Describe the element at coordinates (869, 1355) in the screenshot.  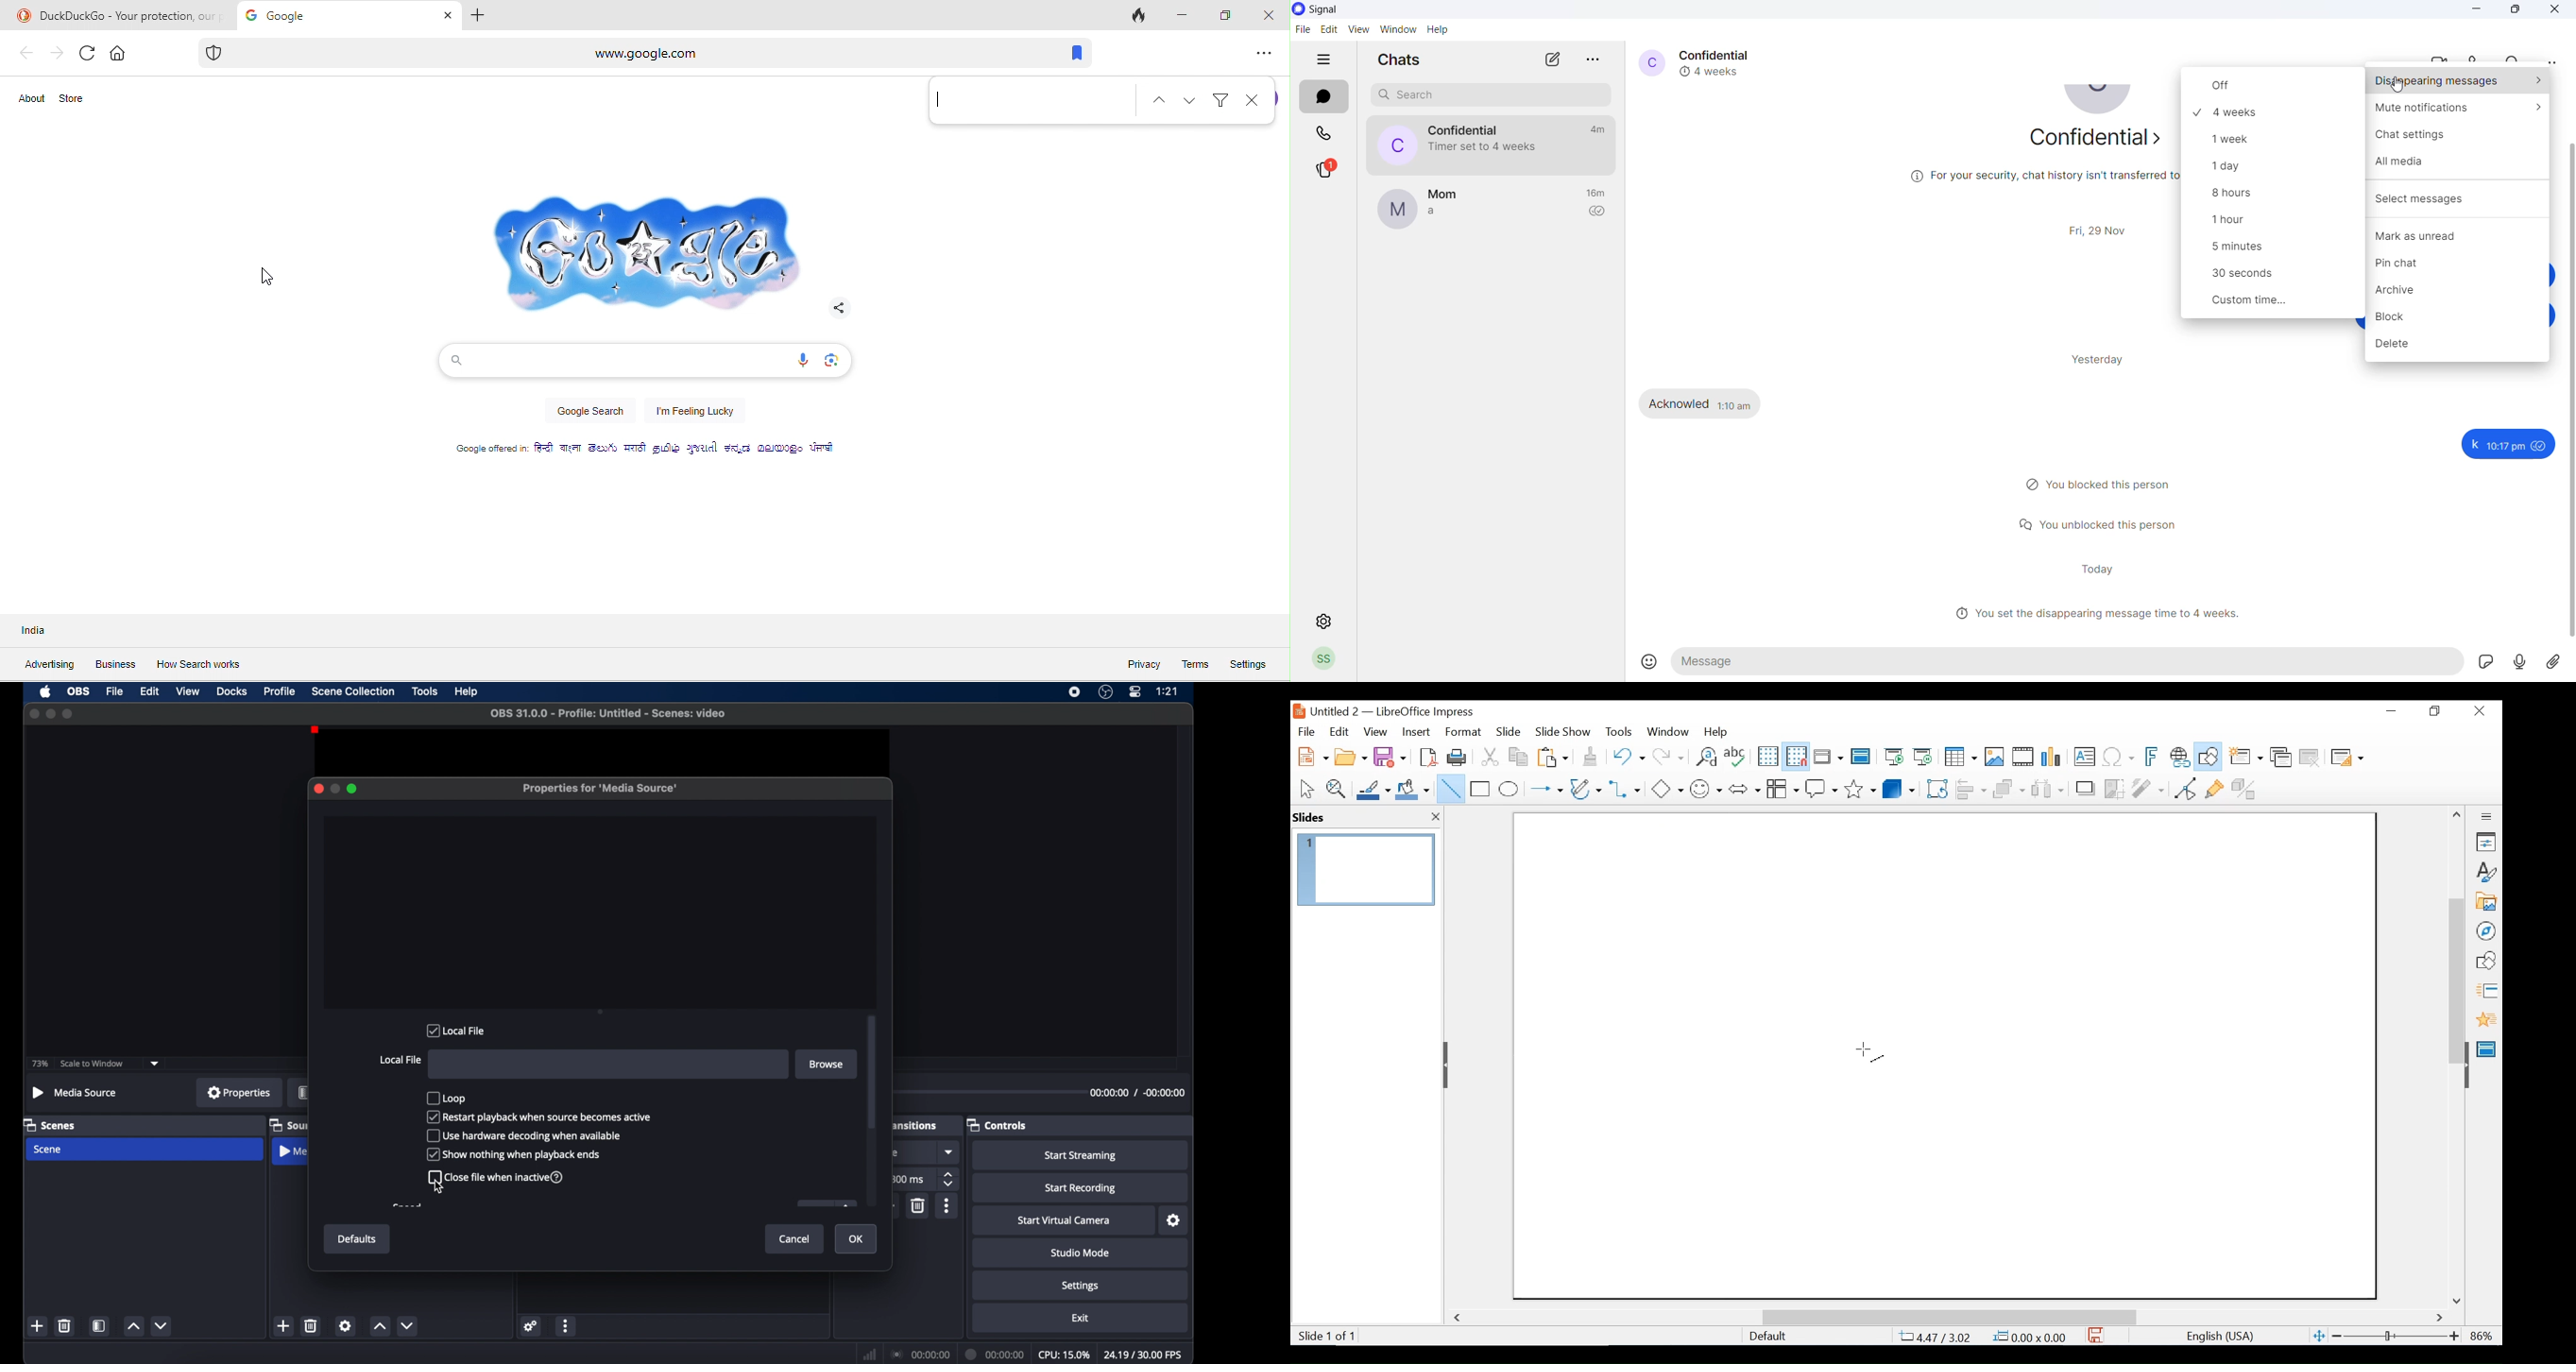
I see `network` at that location.